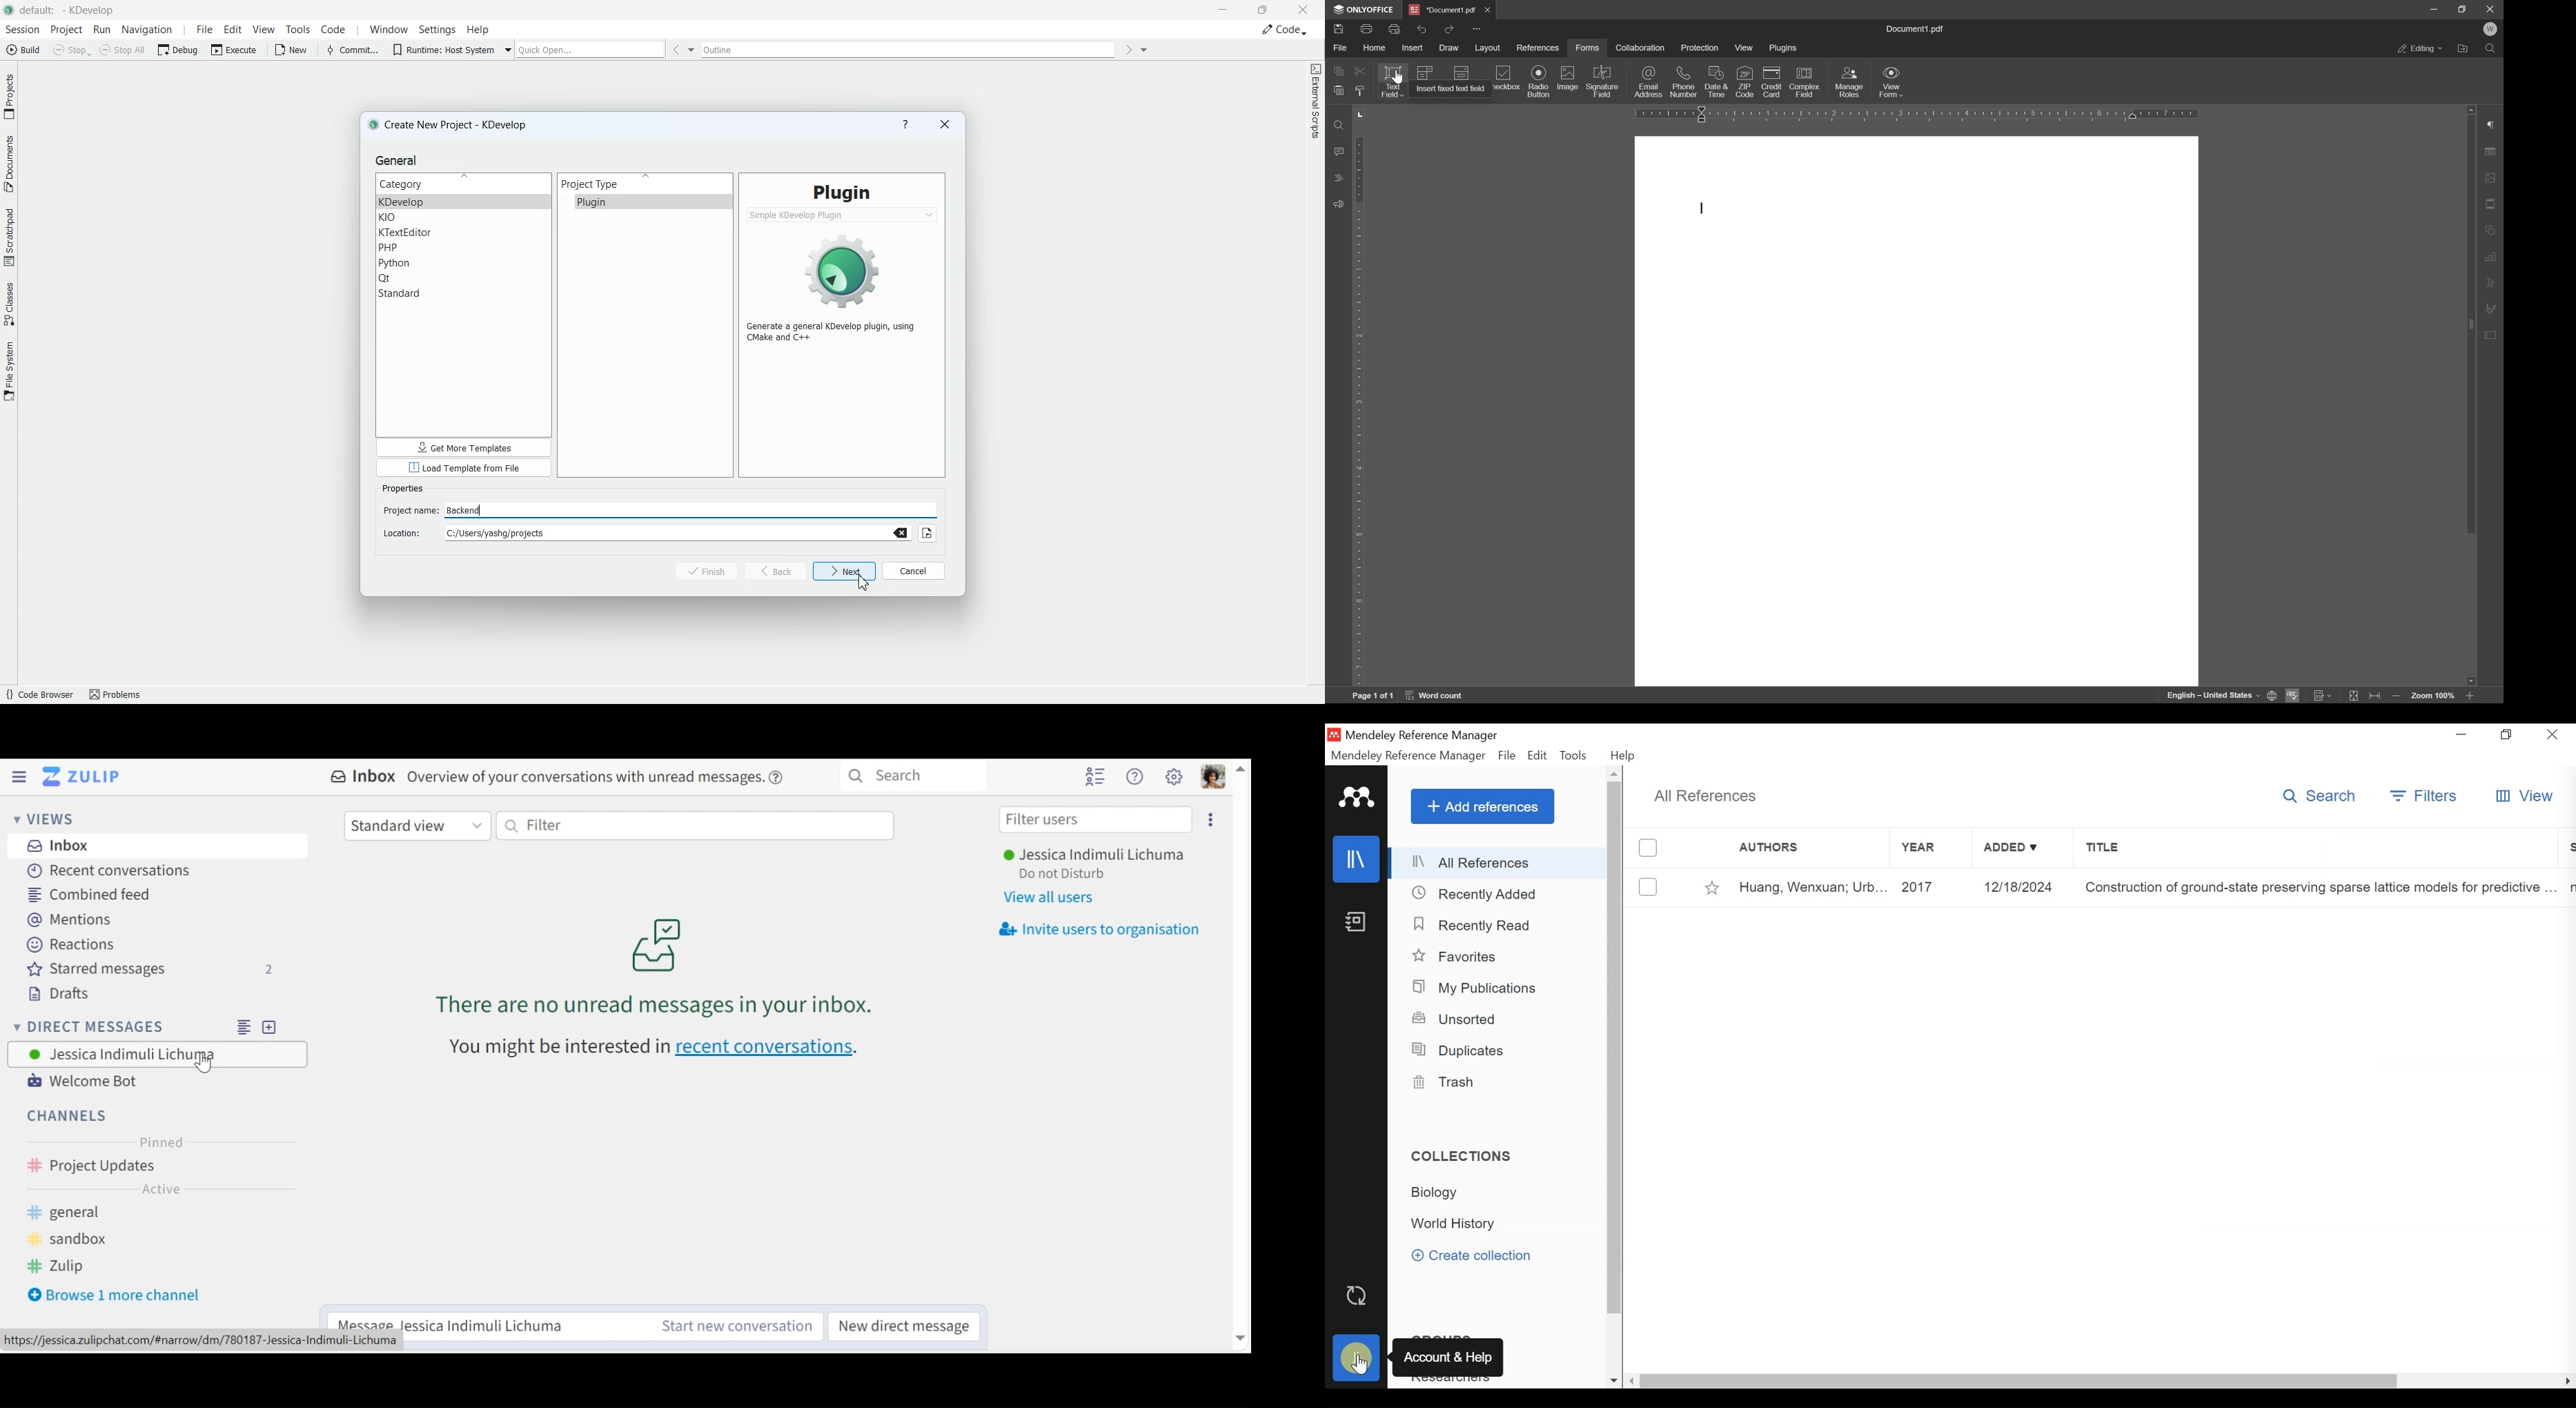 Image resolution: width=2576 pixels, height=1428 pixels. Describe the element at coordinates (903, 1325) in the screenshot. I see `New direct messages` at that location.